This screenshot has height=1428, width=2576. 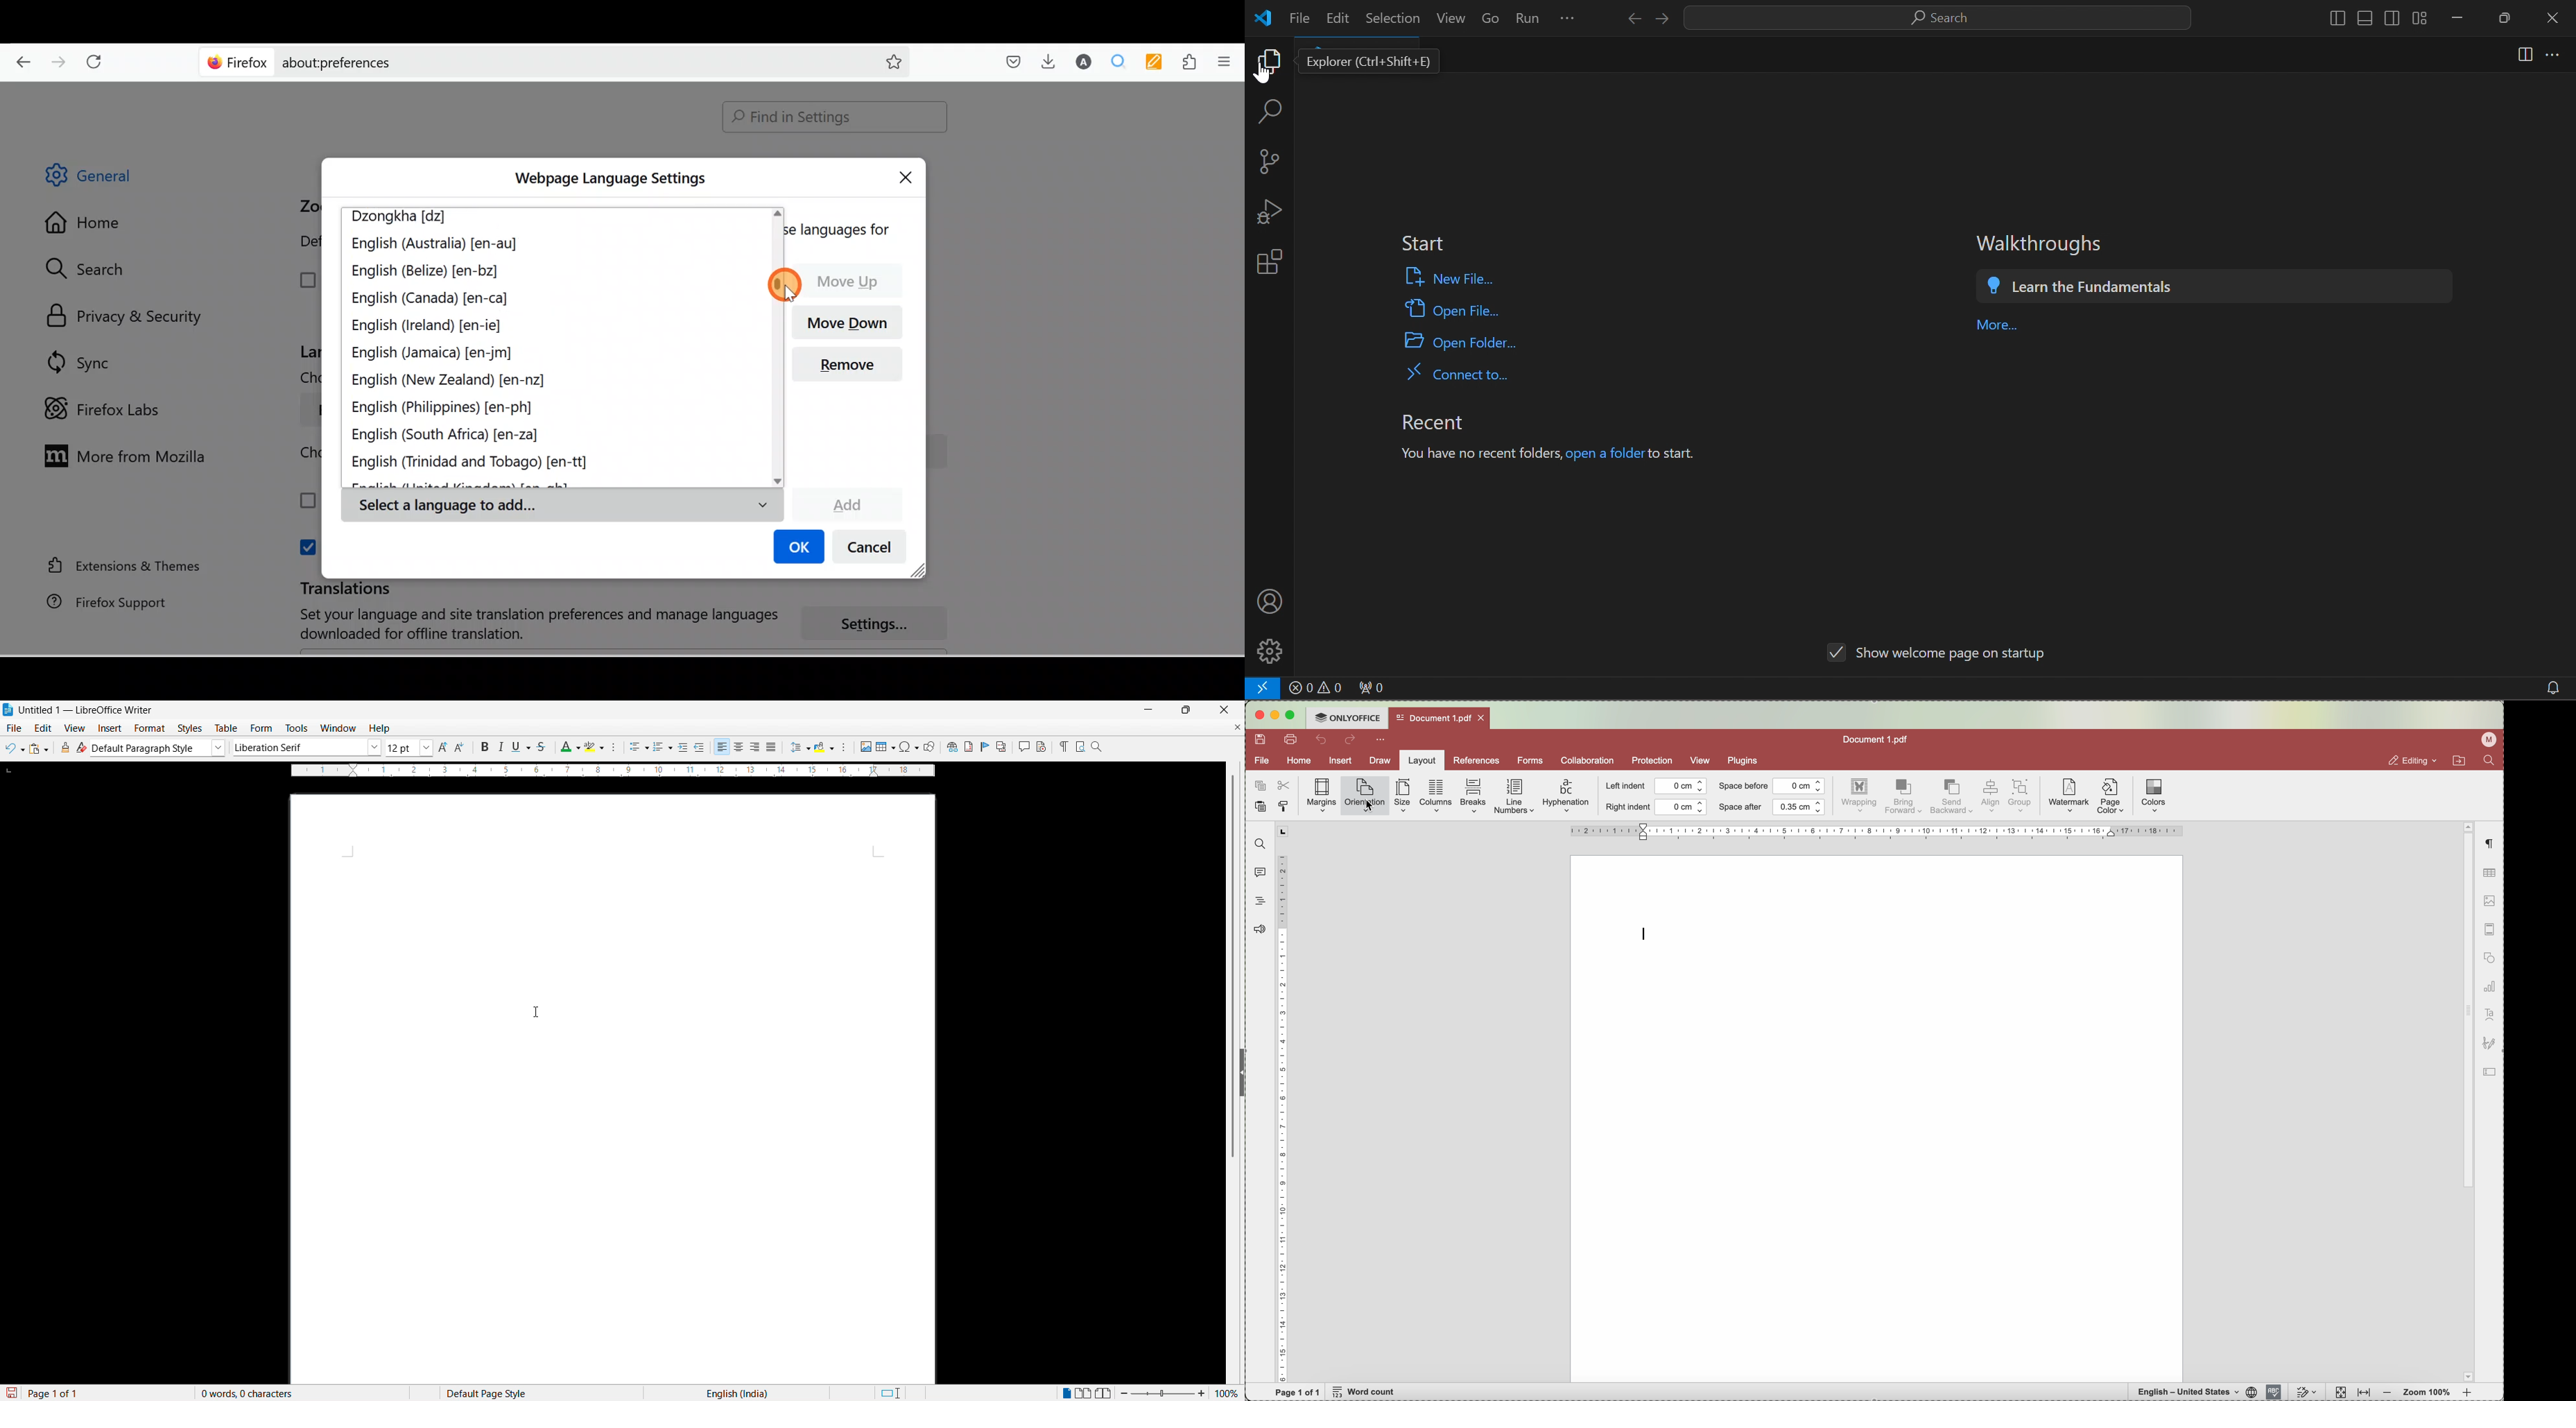 What do you see at coordinates (91, 269) in the screenshot?
I see `Search` at bounding box center [91, 269].